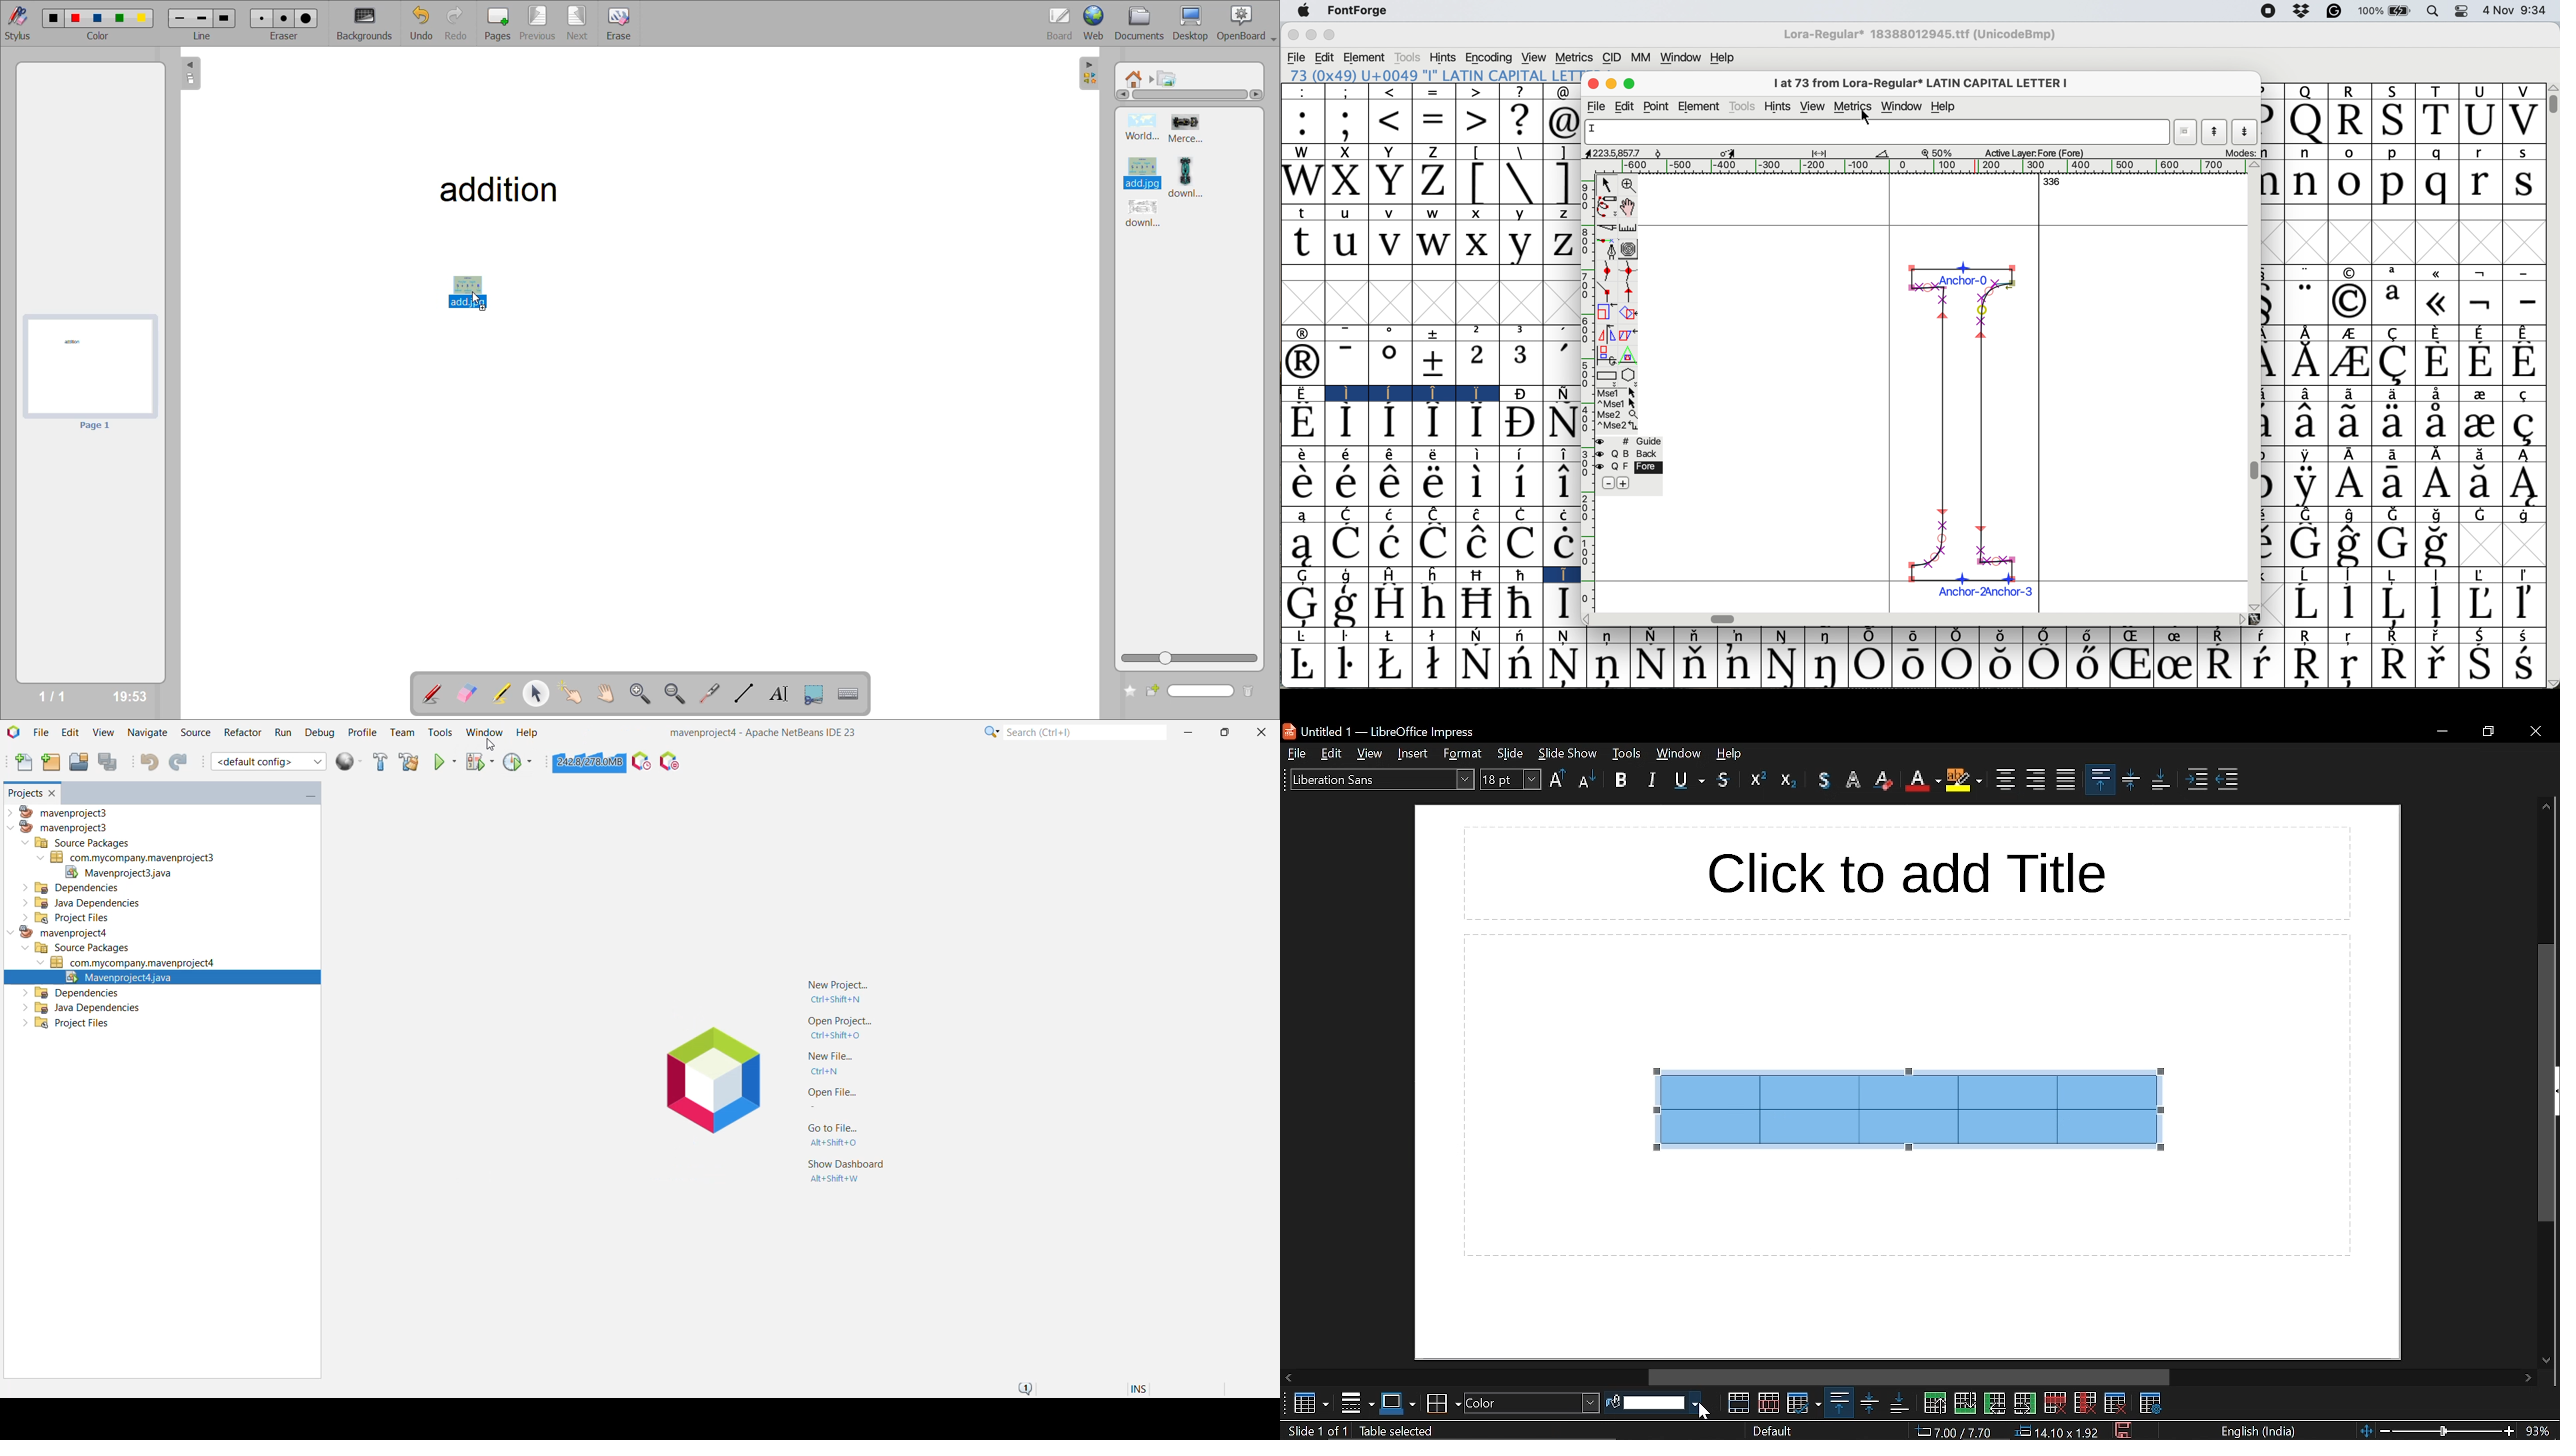 This screenshot has height=1456, width=2576. I want to click on help, so click(1950, 106).